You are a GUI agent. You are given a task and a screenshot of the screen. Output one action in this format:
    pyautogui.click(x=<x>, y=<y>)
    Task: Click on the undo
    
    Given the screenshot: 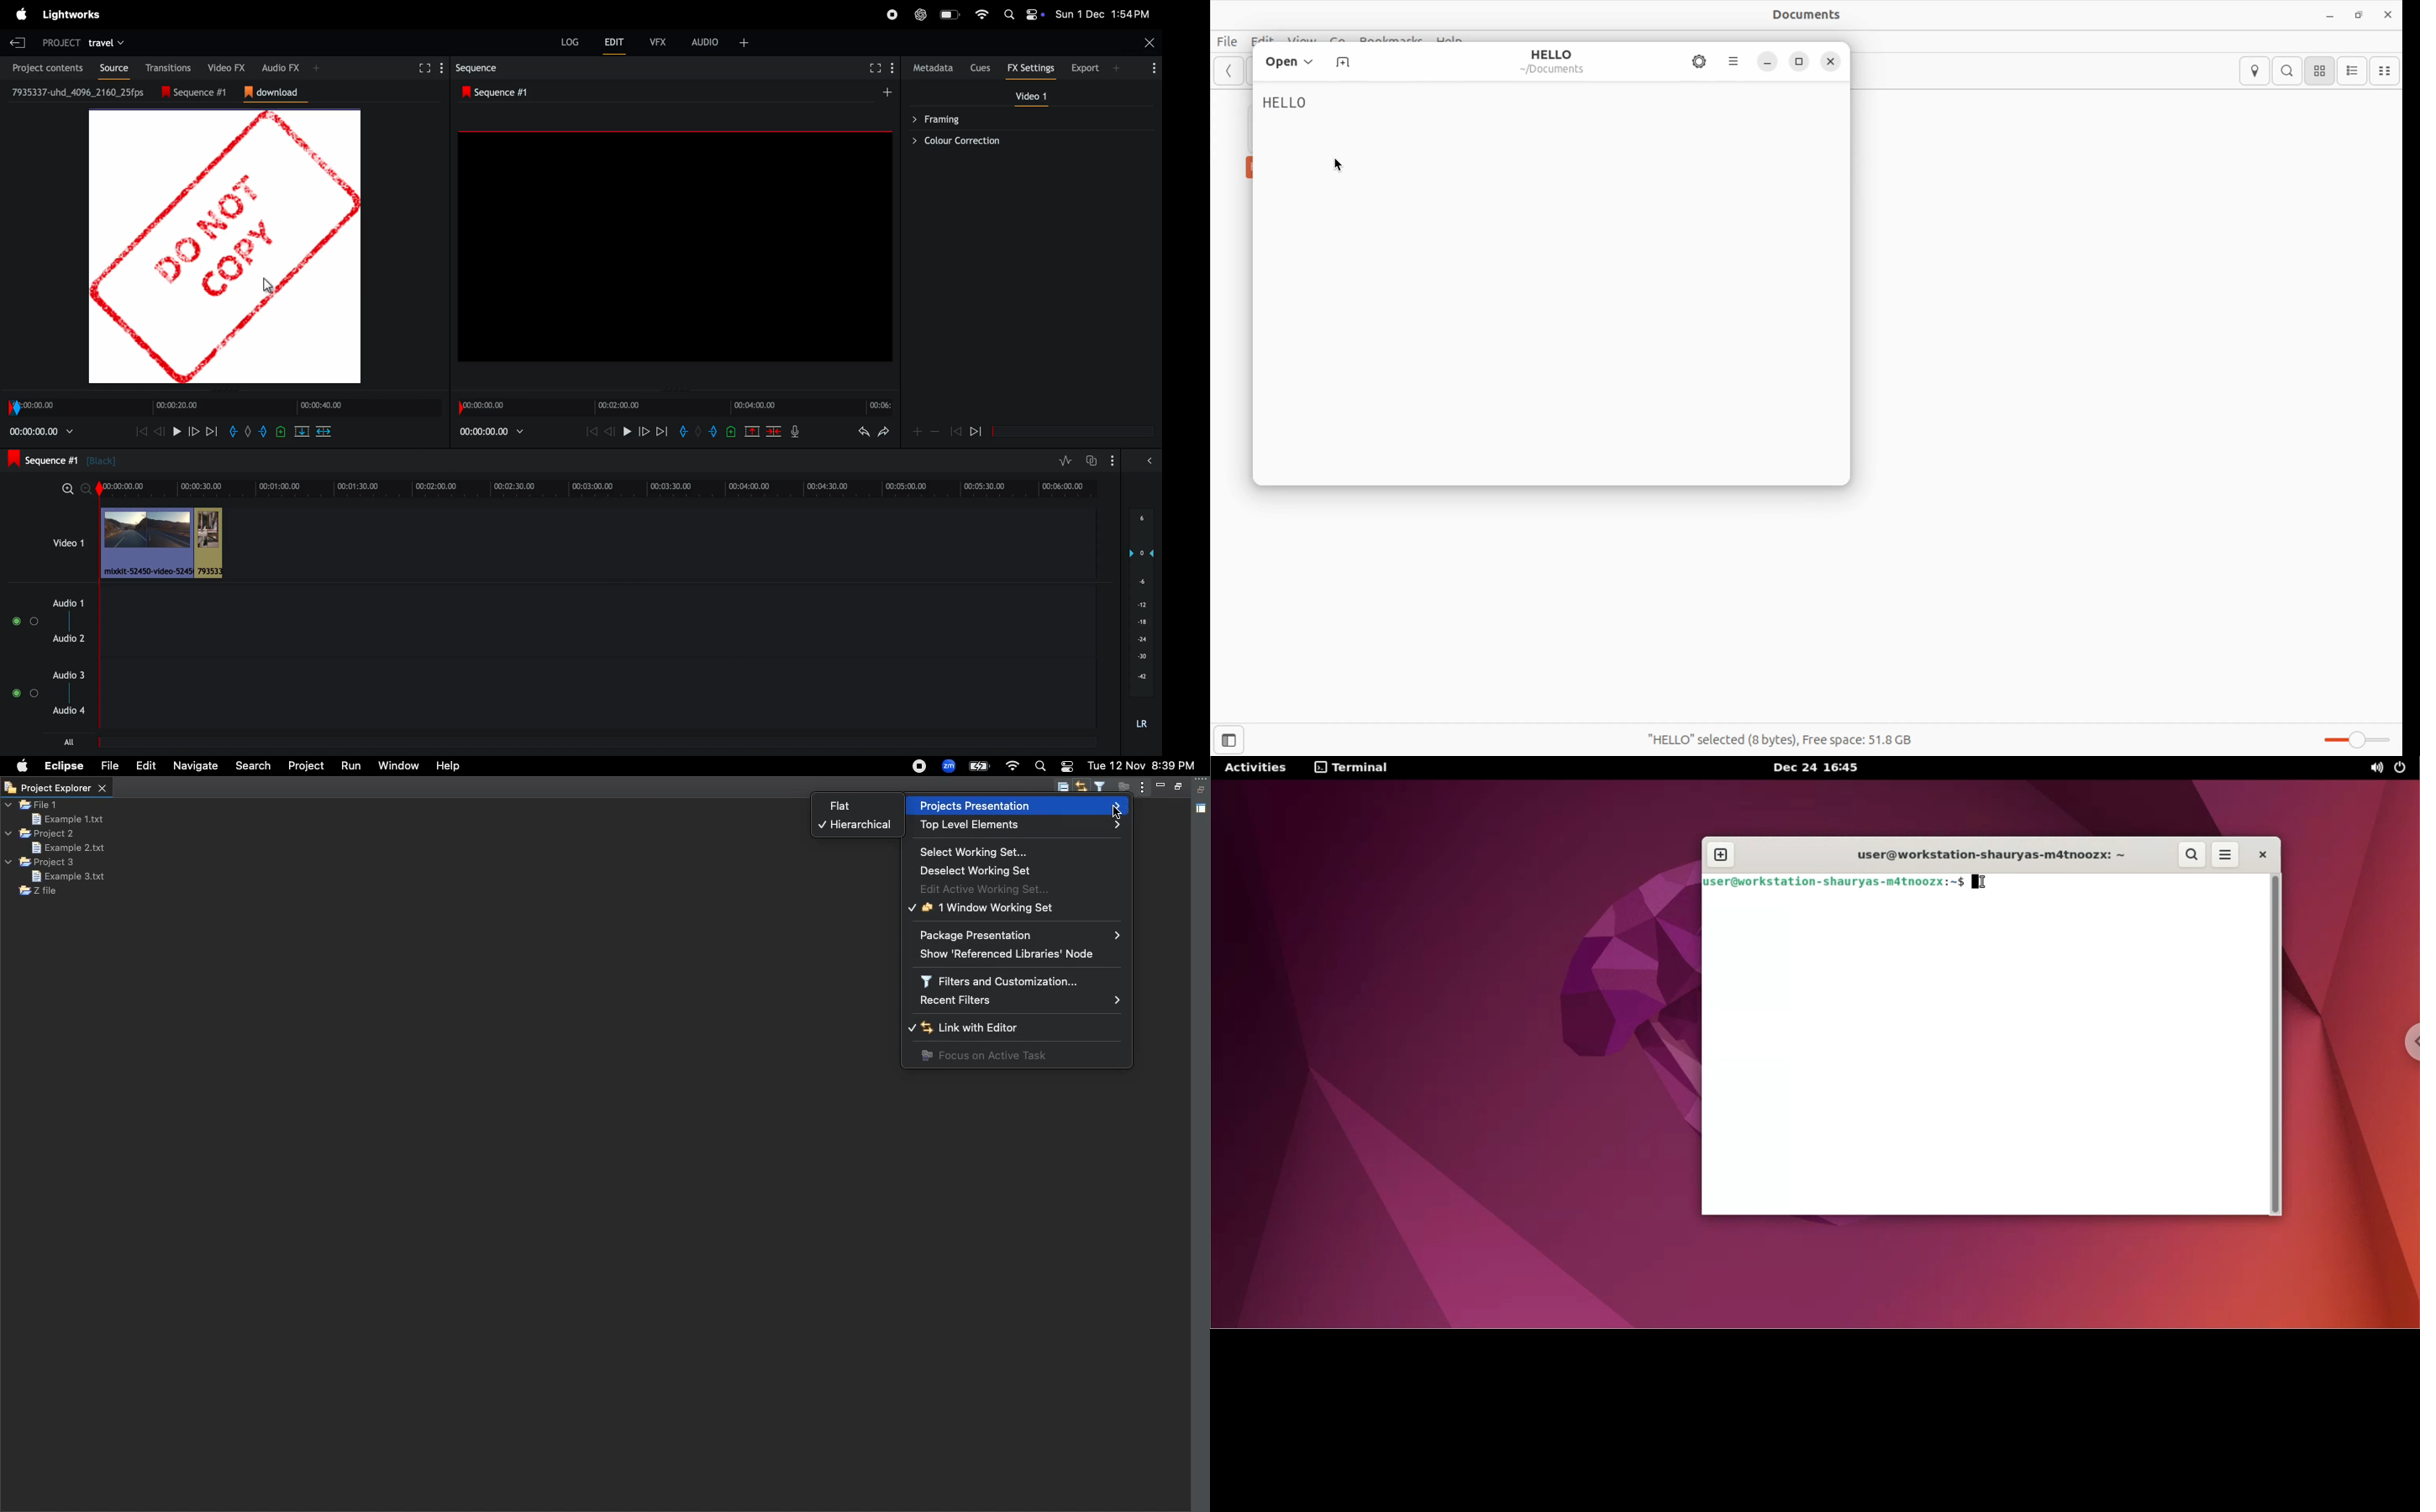 What is the action you would take?
    pyautogui.click(x=864, y=431)
    